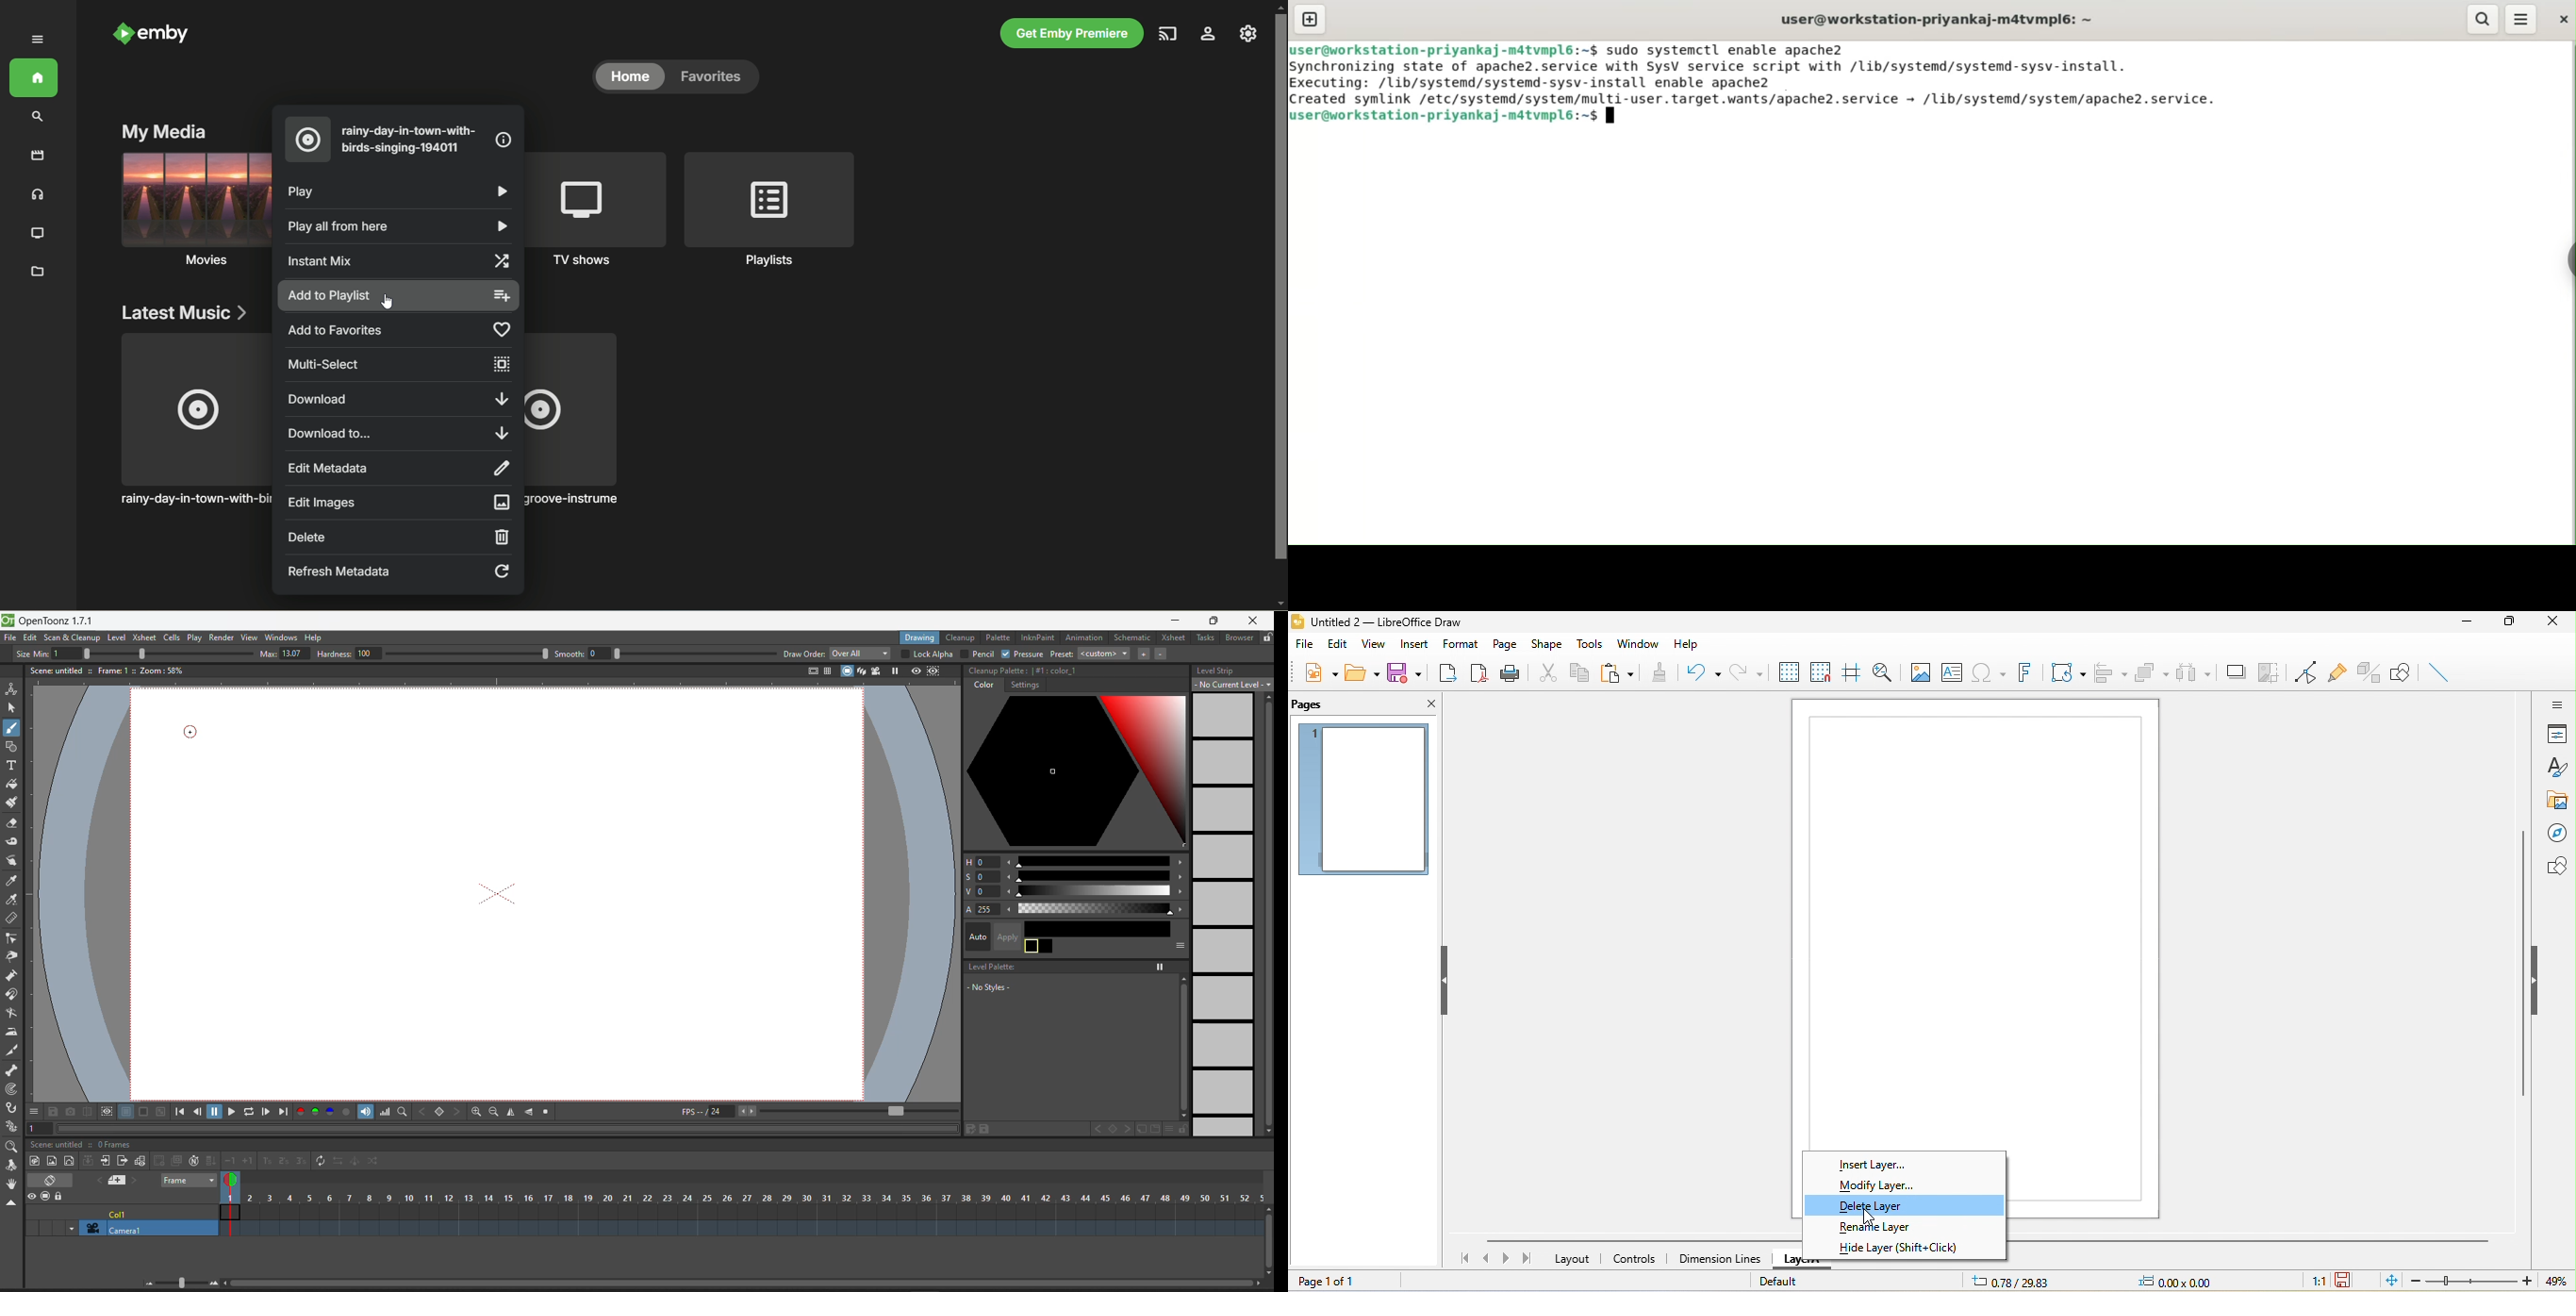 This screenshot has width=2576, height=1316. What do you see at coordinates (2536, 979) in the screenshot?
I see `hide` at bounding box center [2536, 979].